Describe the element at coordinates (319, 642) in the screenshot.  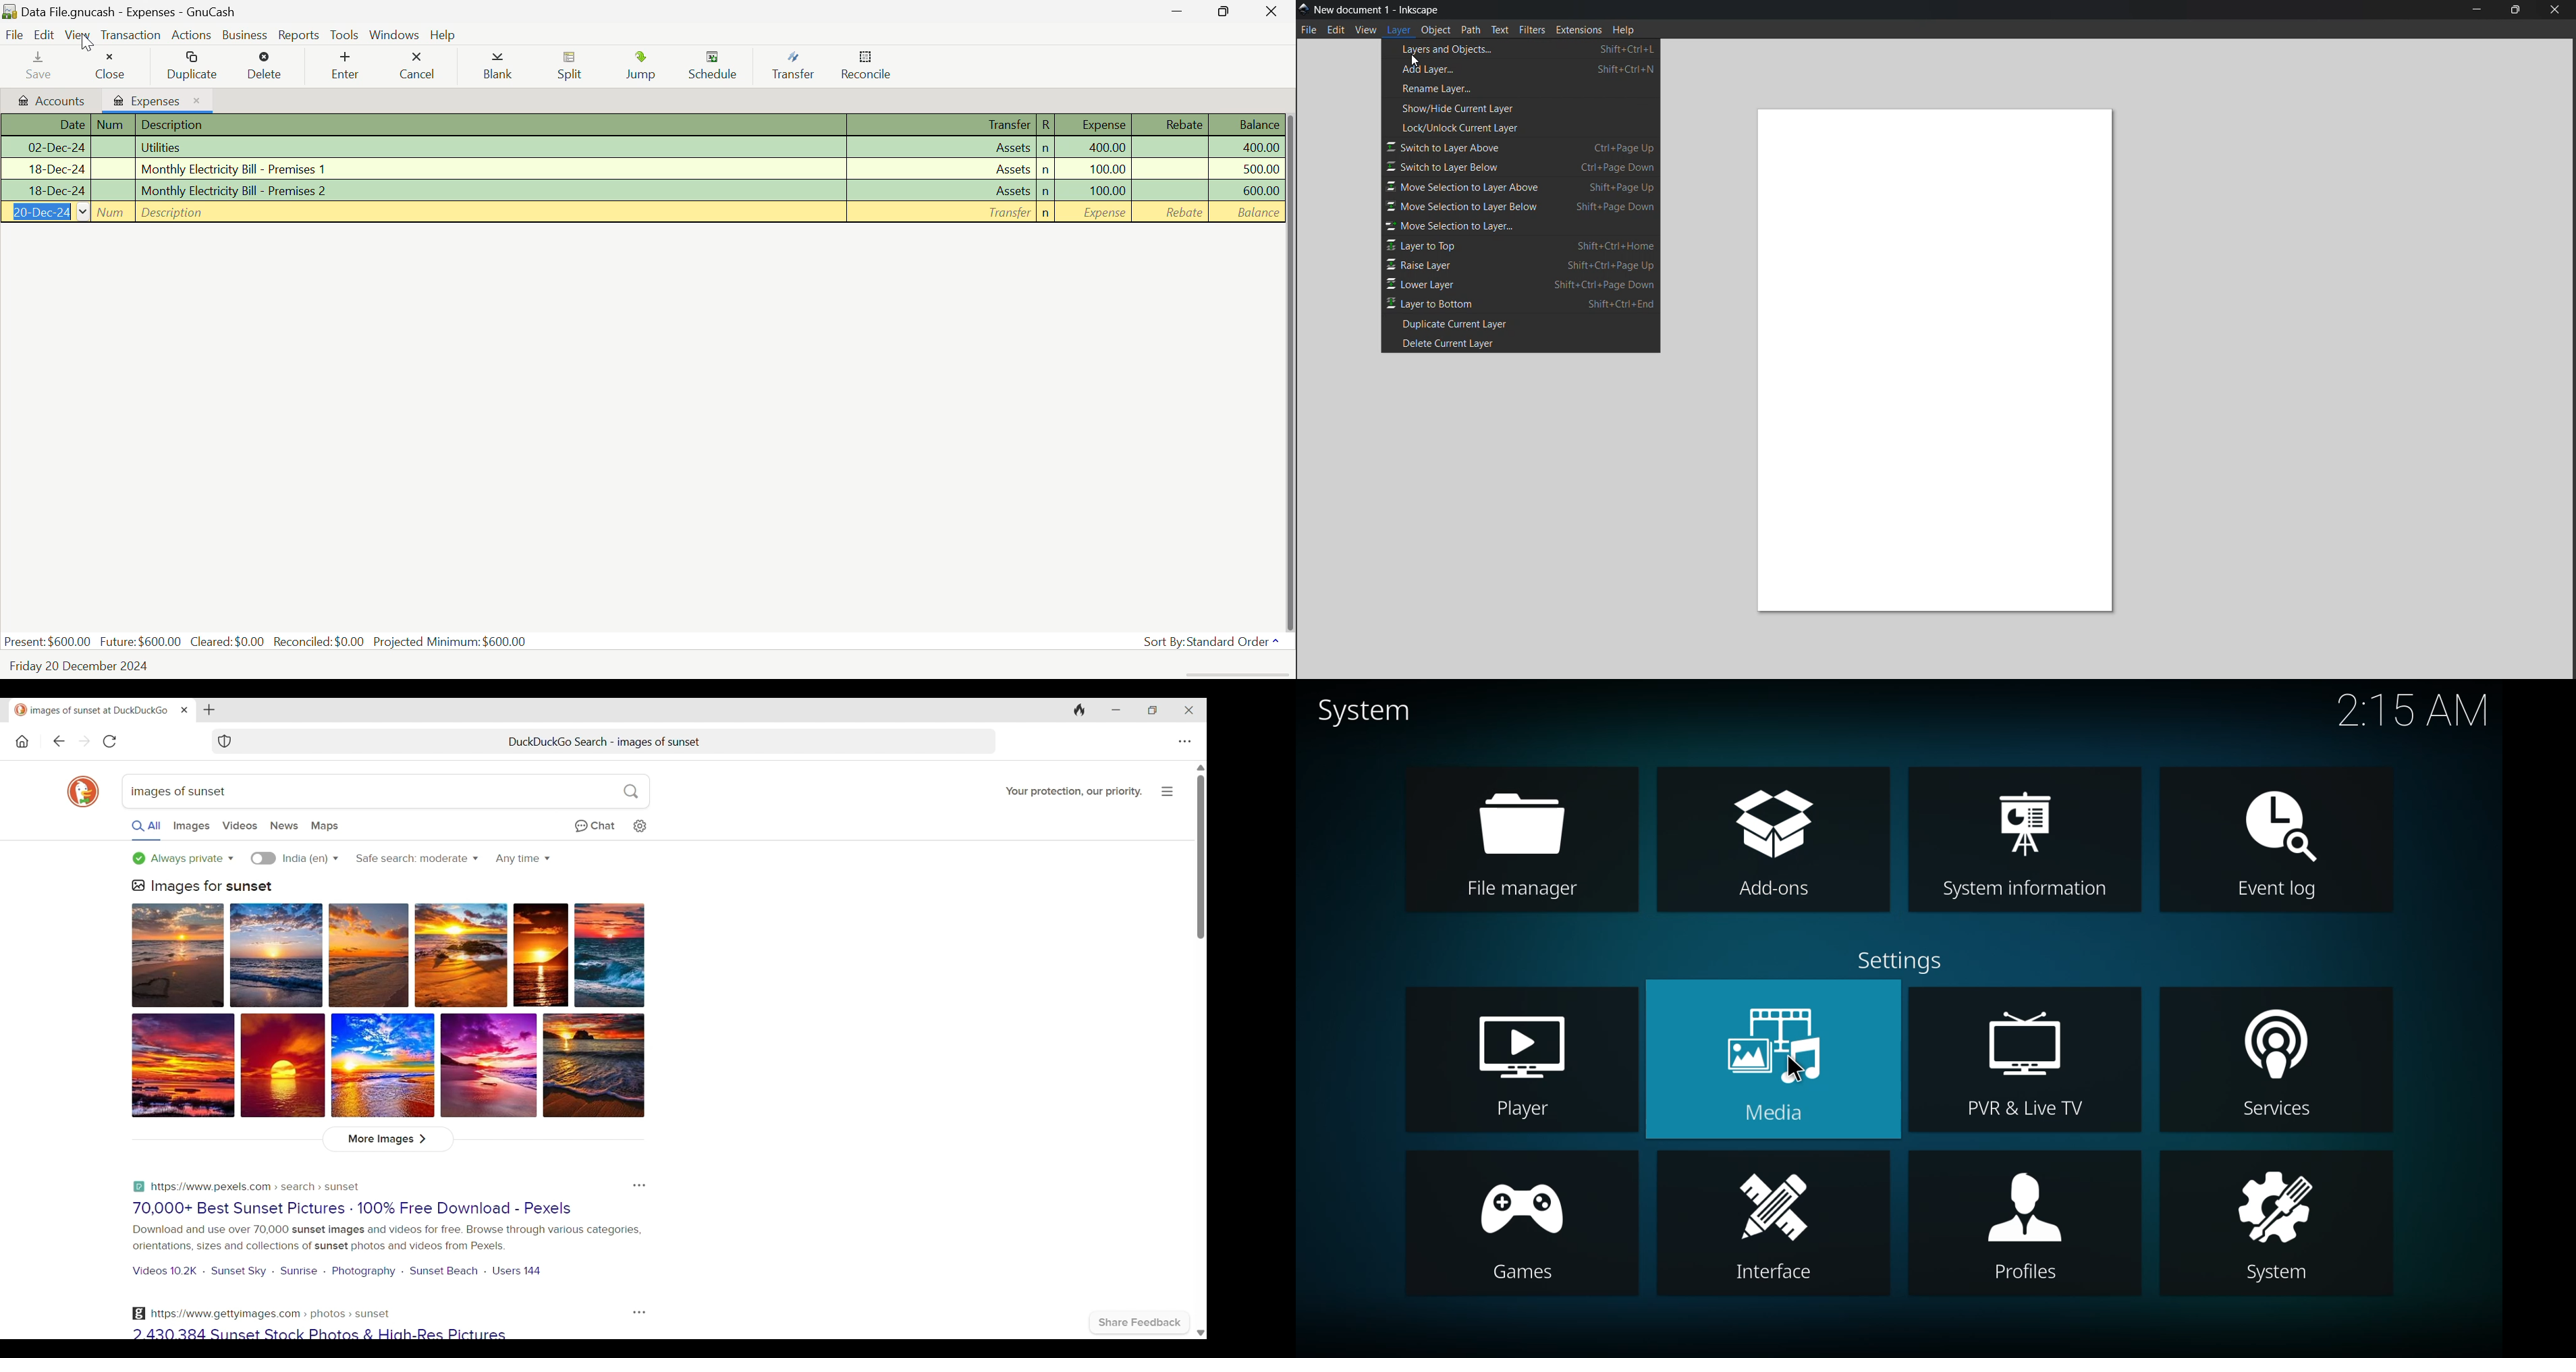
I see `Reconciled` at that location.